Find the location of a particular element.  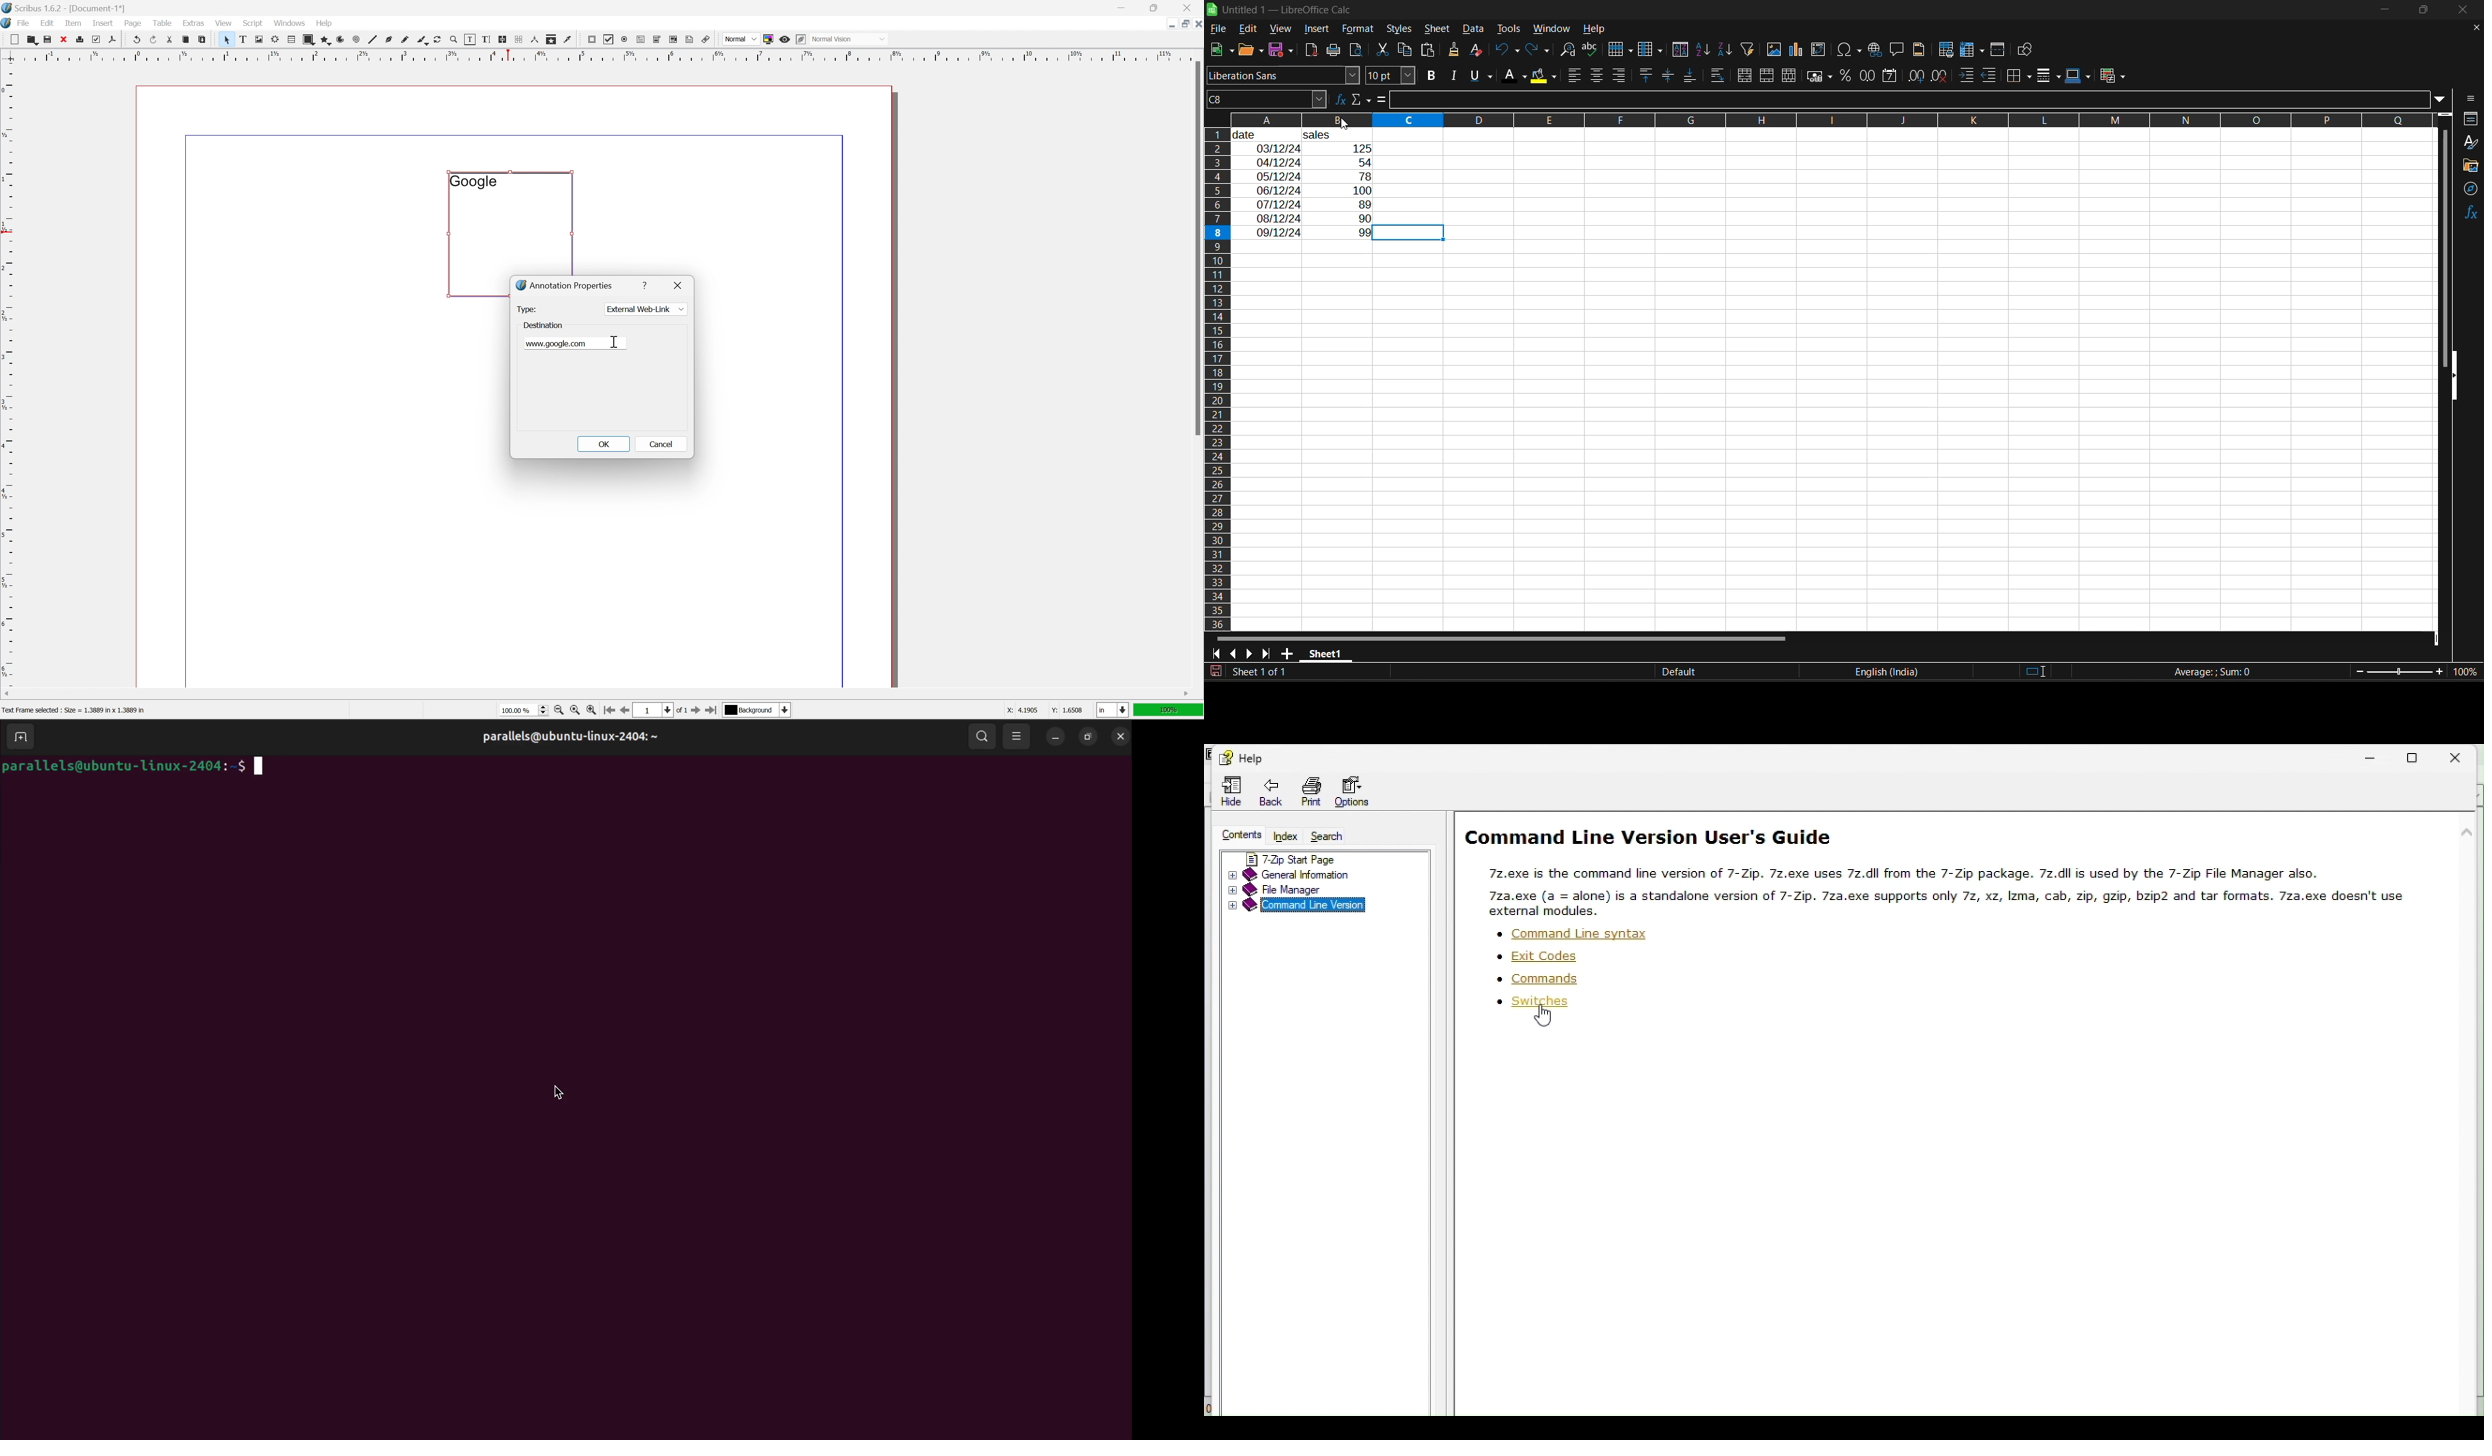

background color is located at coordinates (1543, 77).